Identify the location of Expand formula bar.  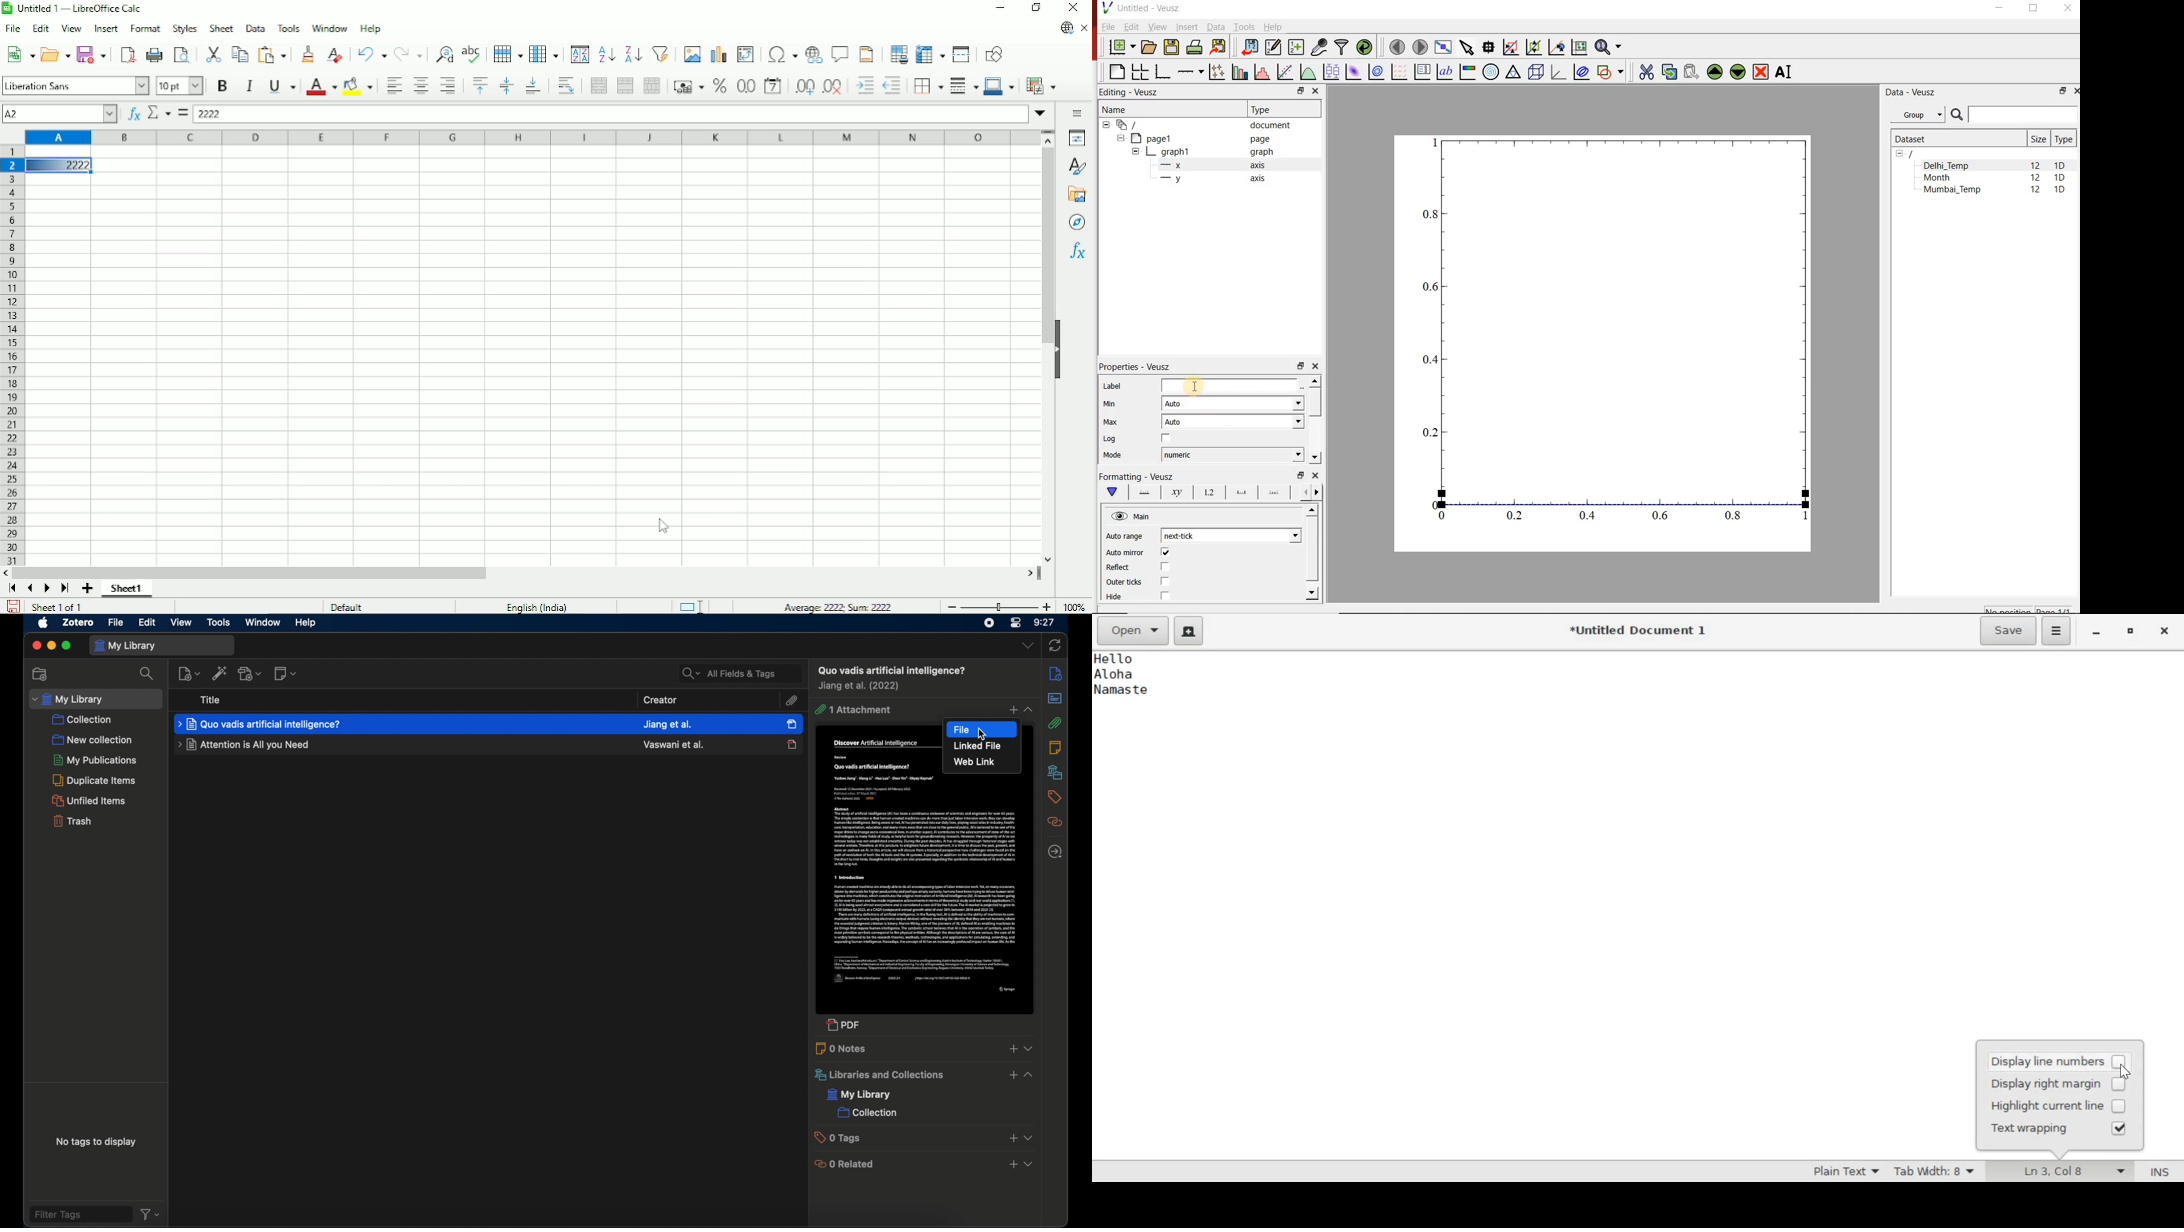
(1042, 113).